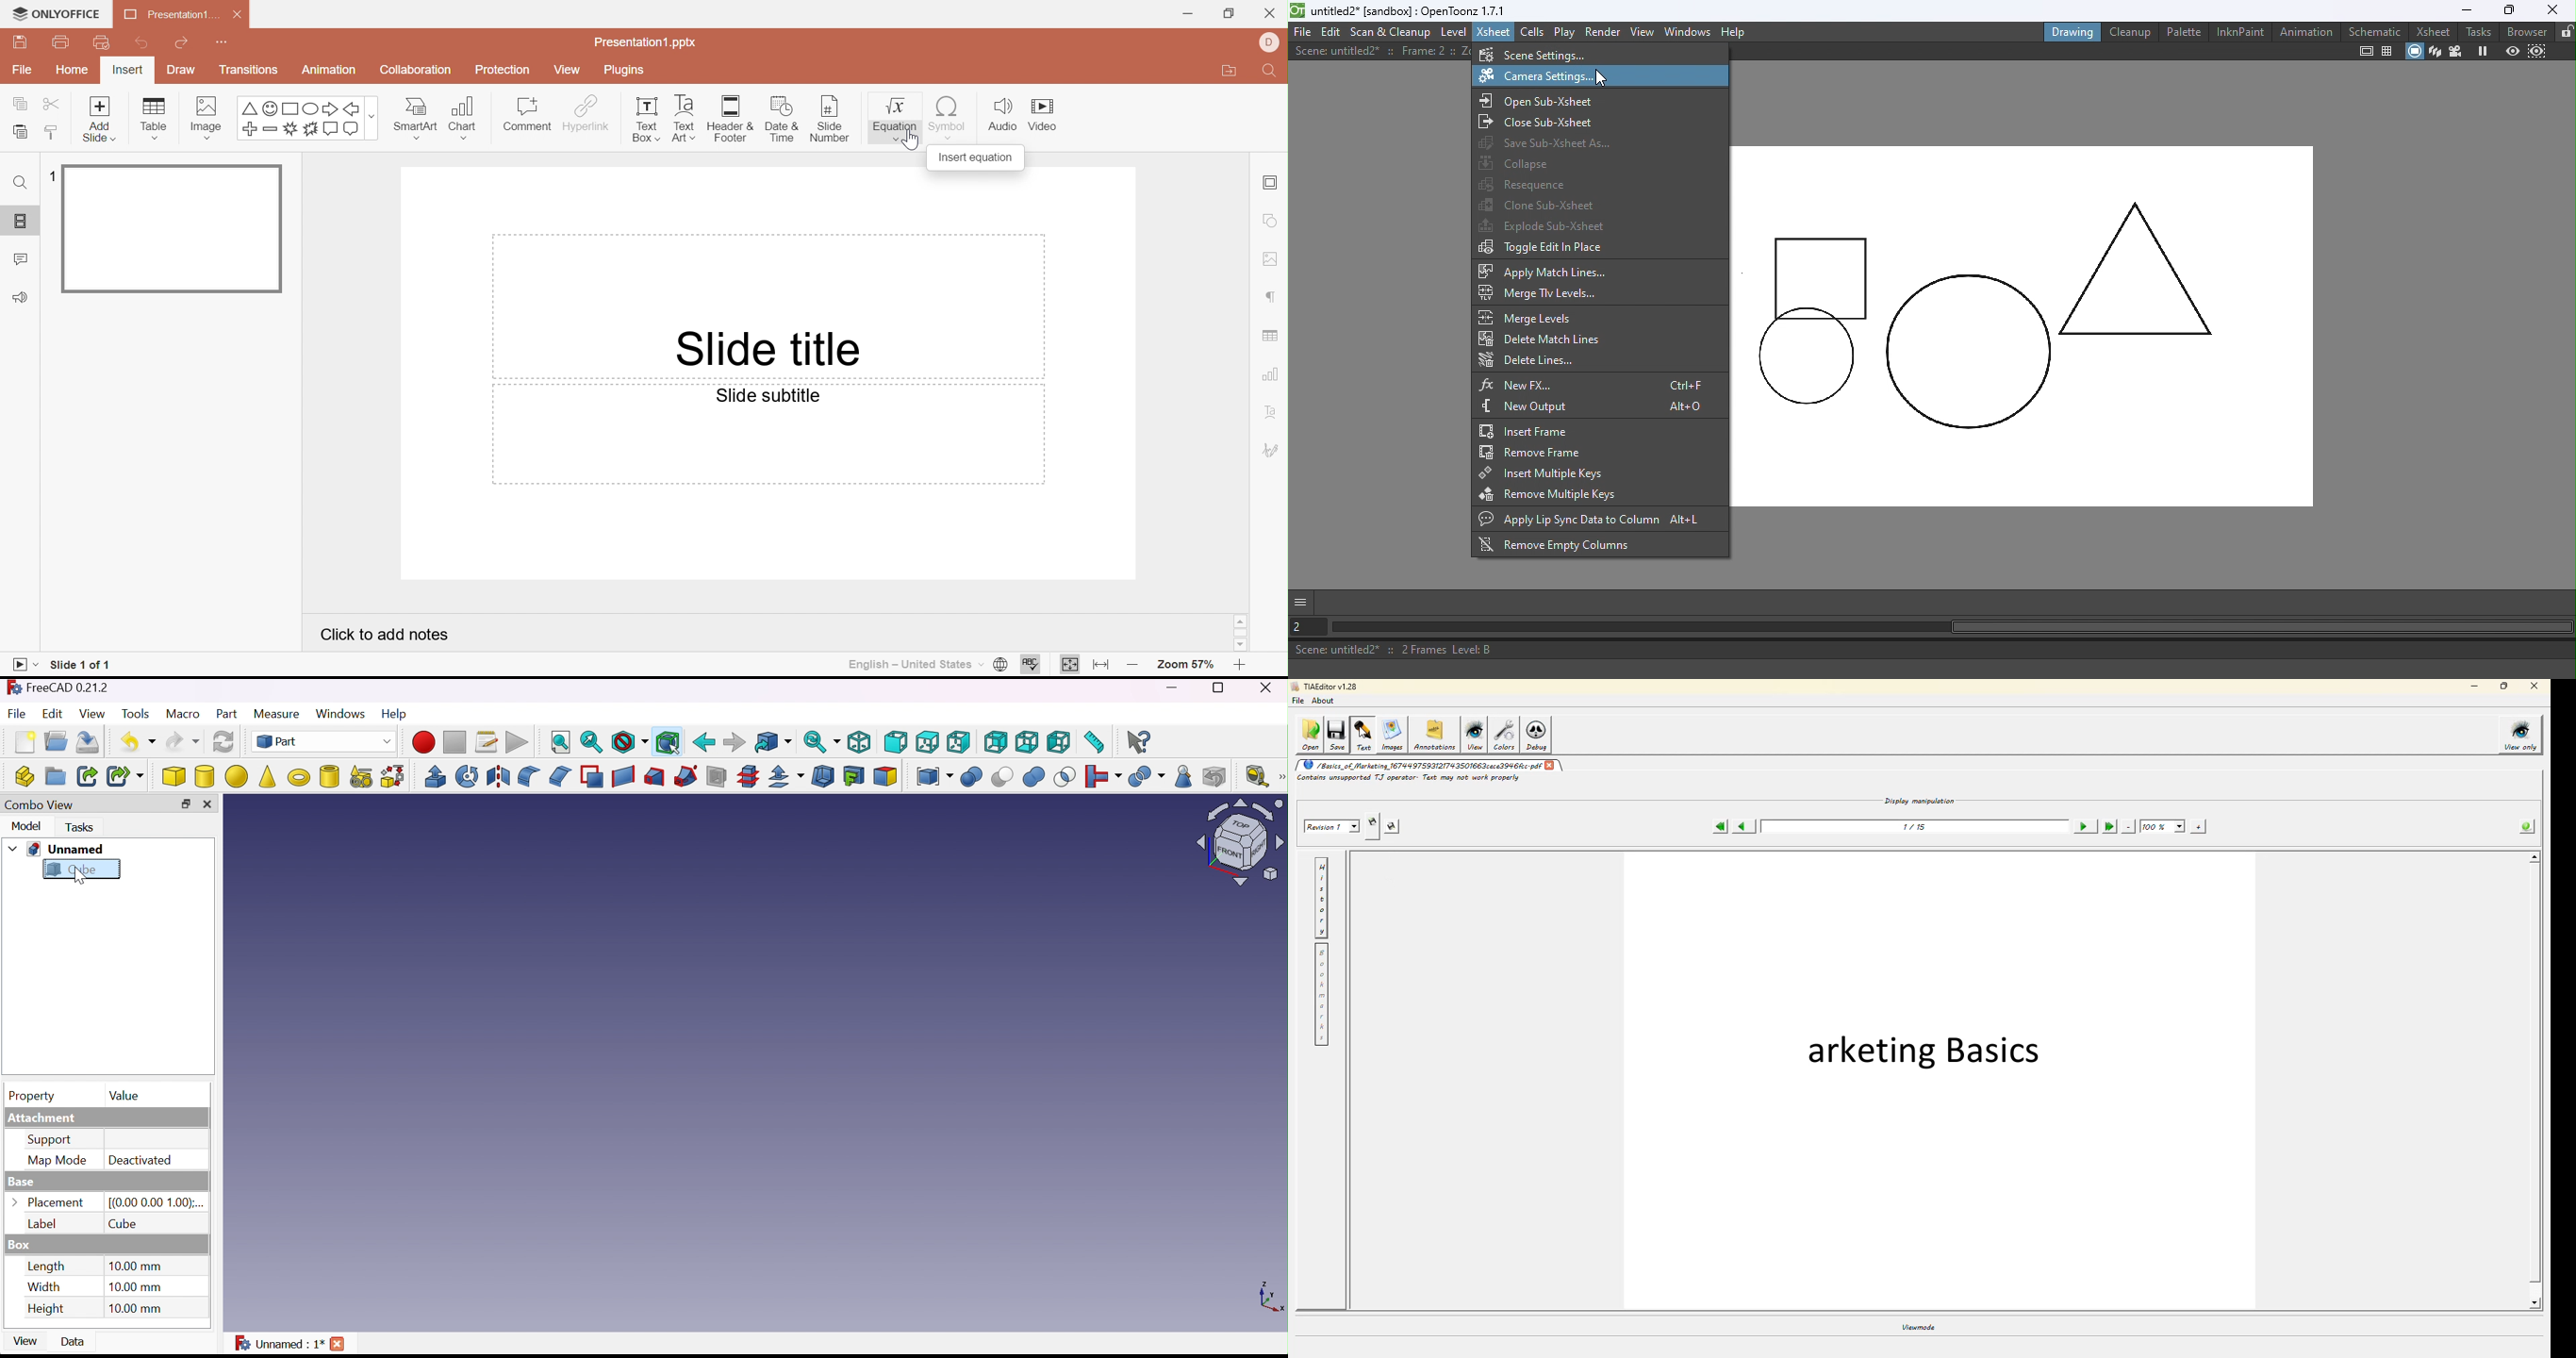 The width and height of the screenshot is (2576, 1372). Describe the element at coordinates (506, 71) in the screenshot. I see `Protection` at that location.